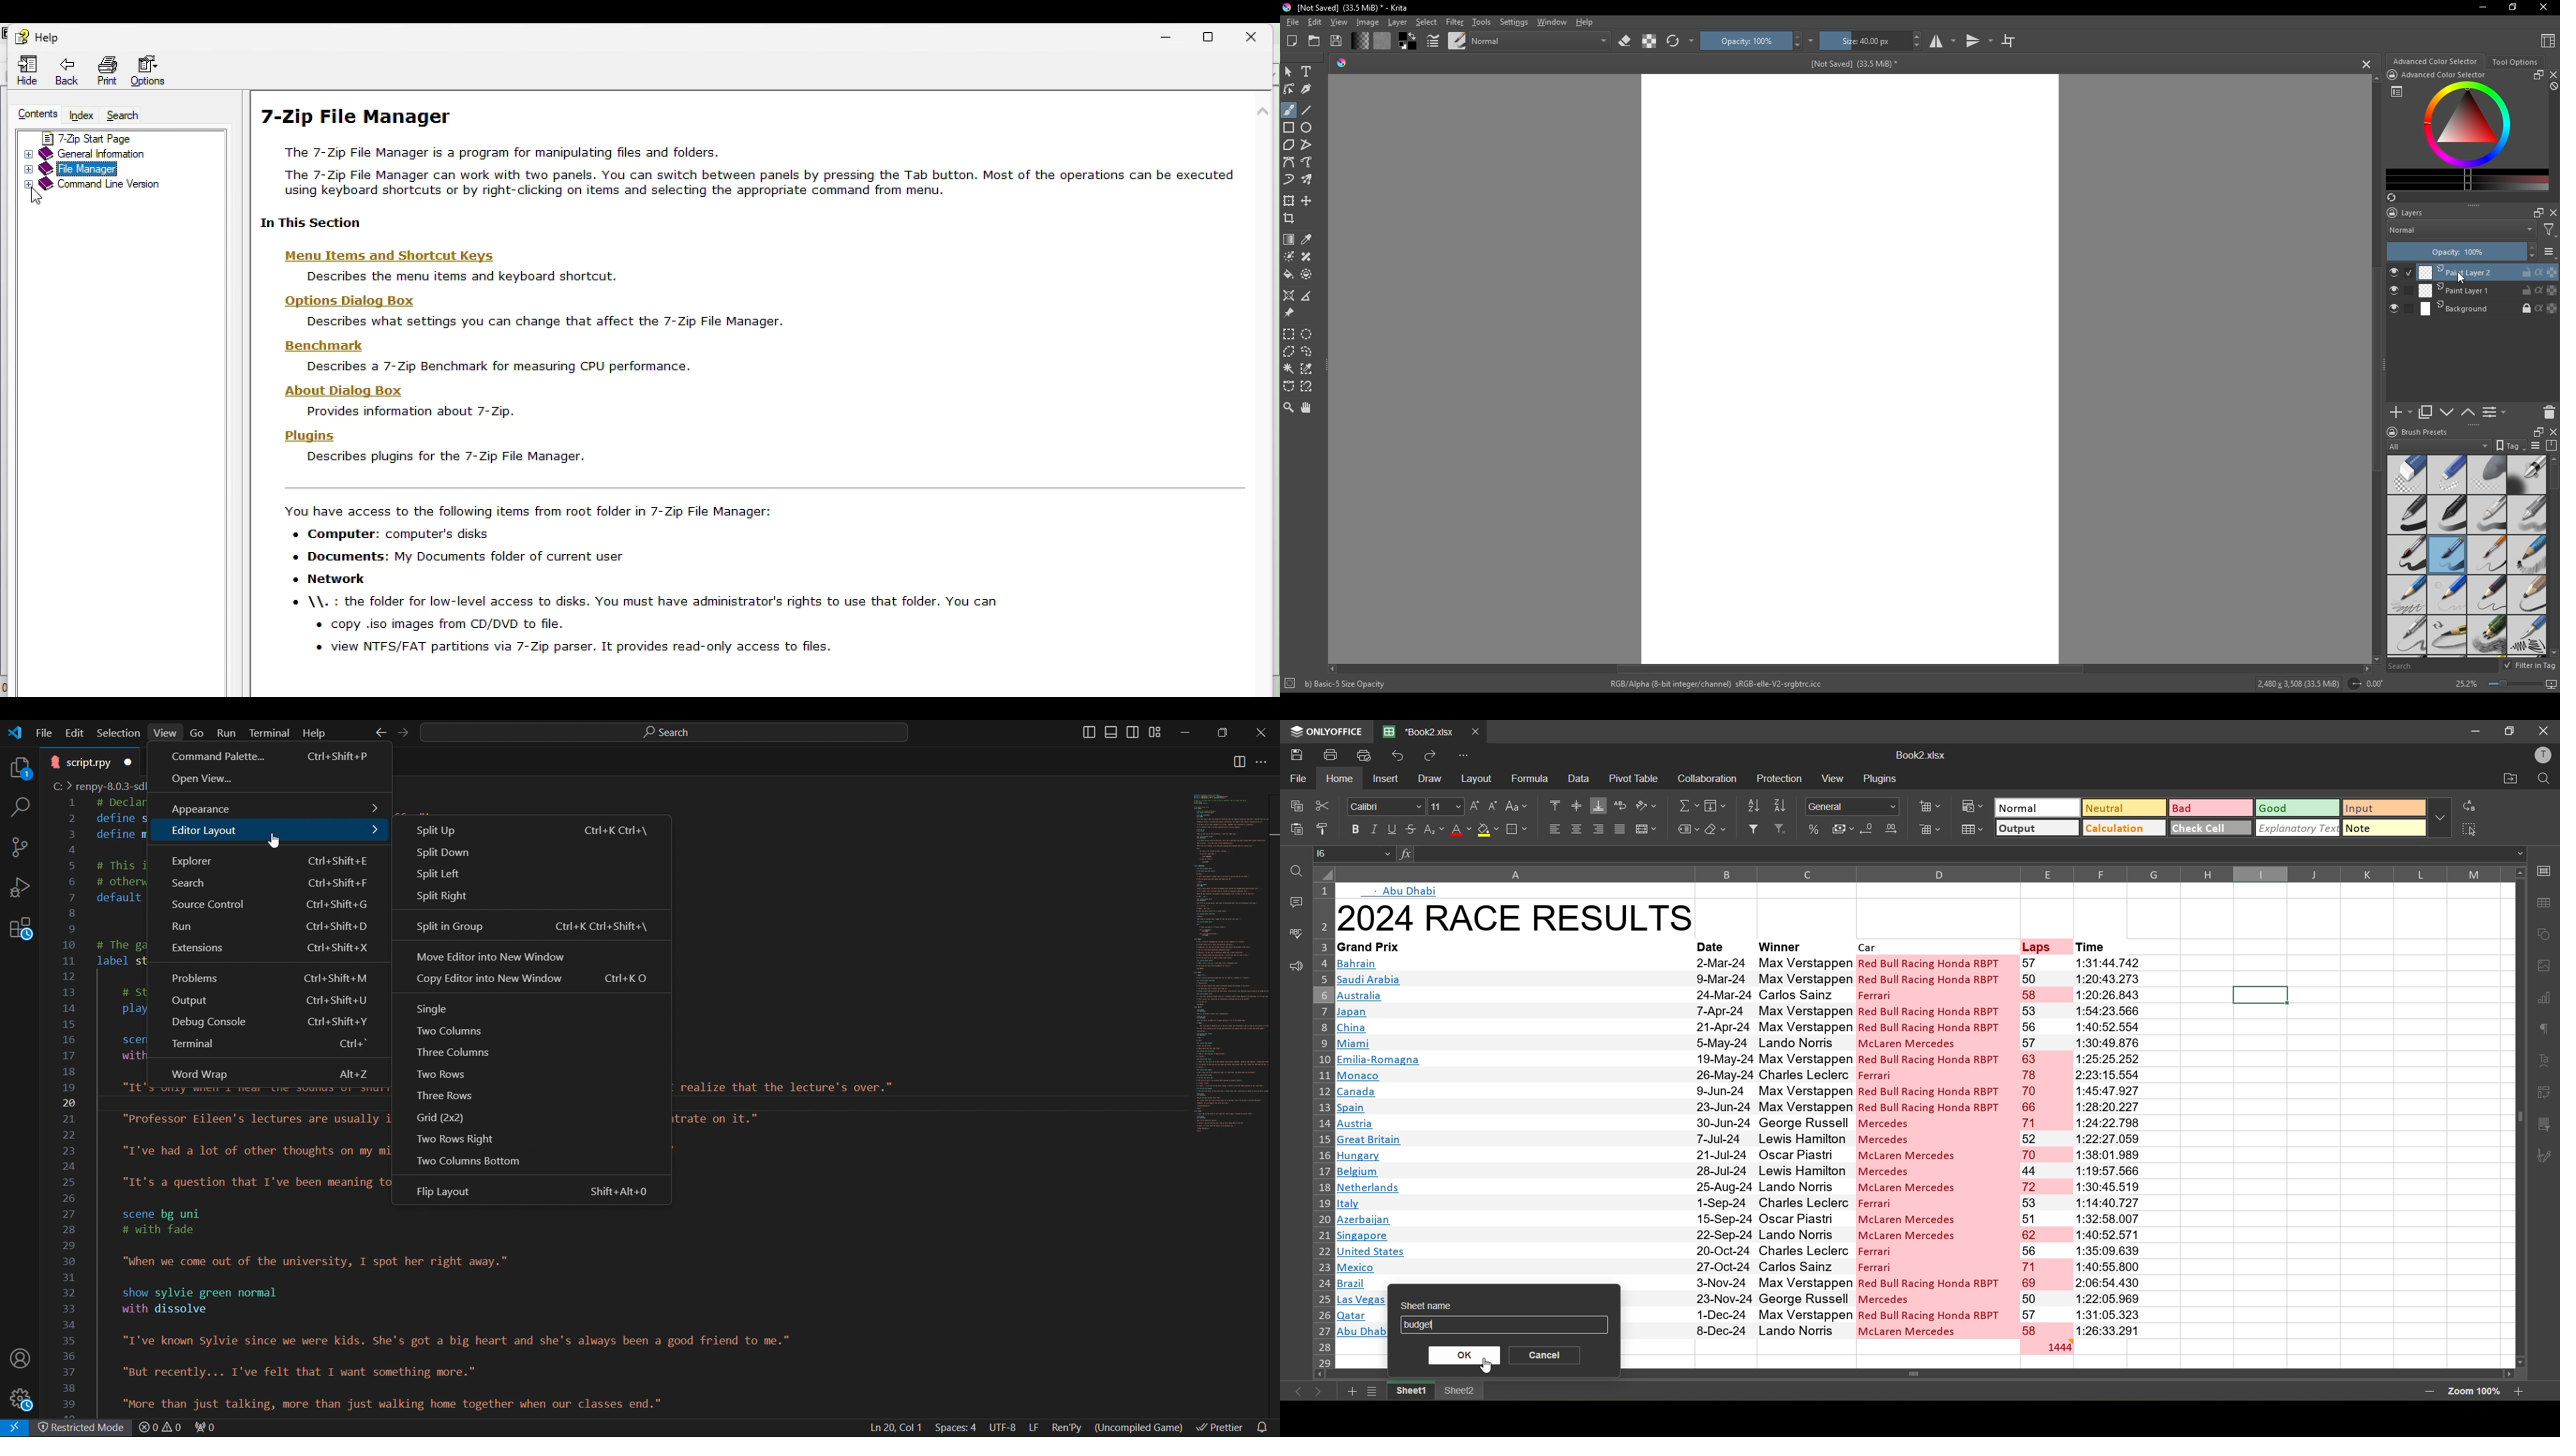 This screenshot has width=2576, height=1456. I want to click on cursor, so click(2461, 278).